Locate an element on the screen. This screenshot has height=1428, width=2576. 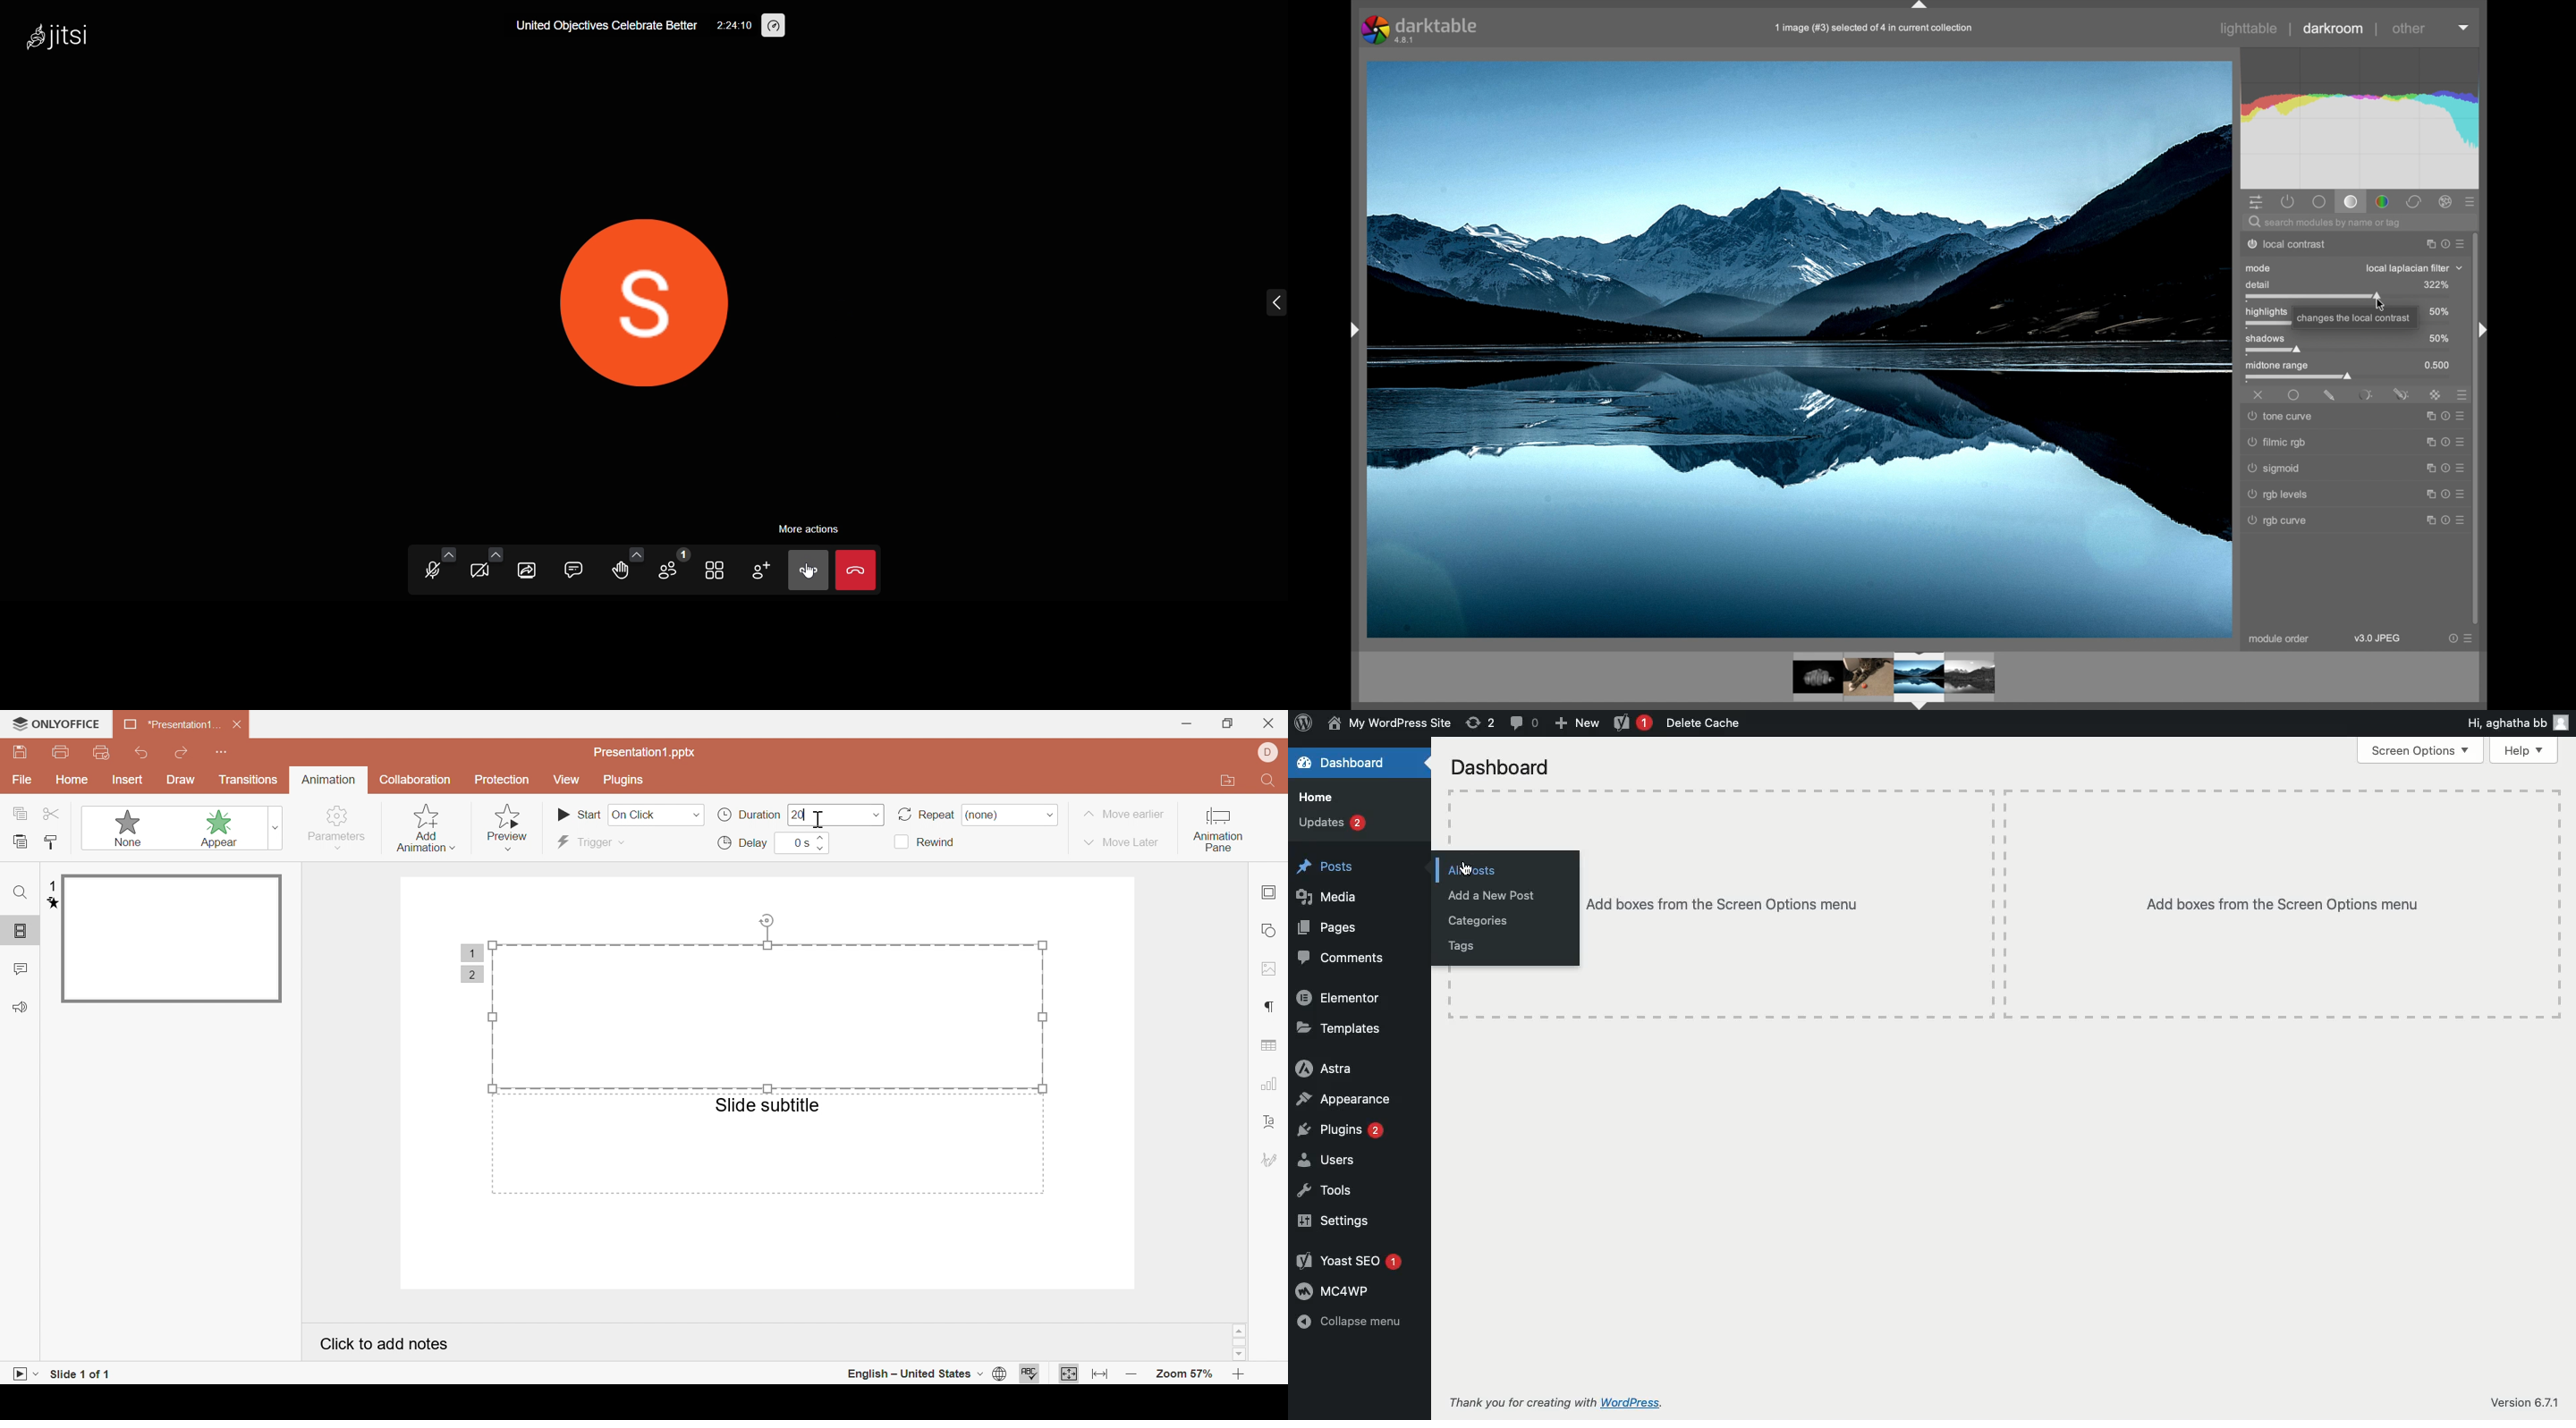
copy is located at coordinates (20, 812).